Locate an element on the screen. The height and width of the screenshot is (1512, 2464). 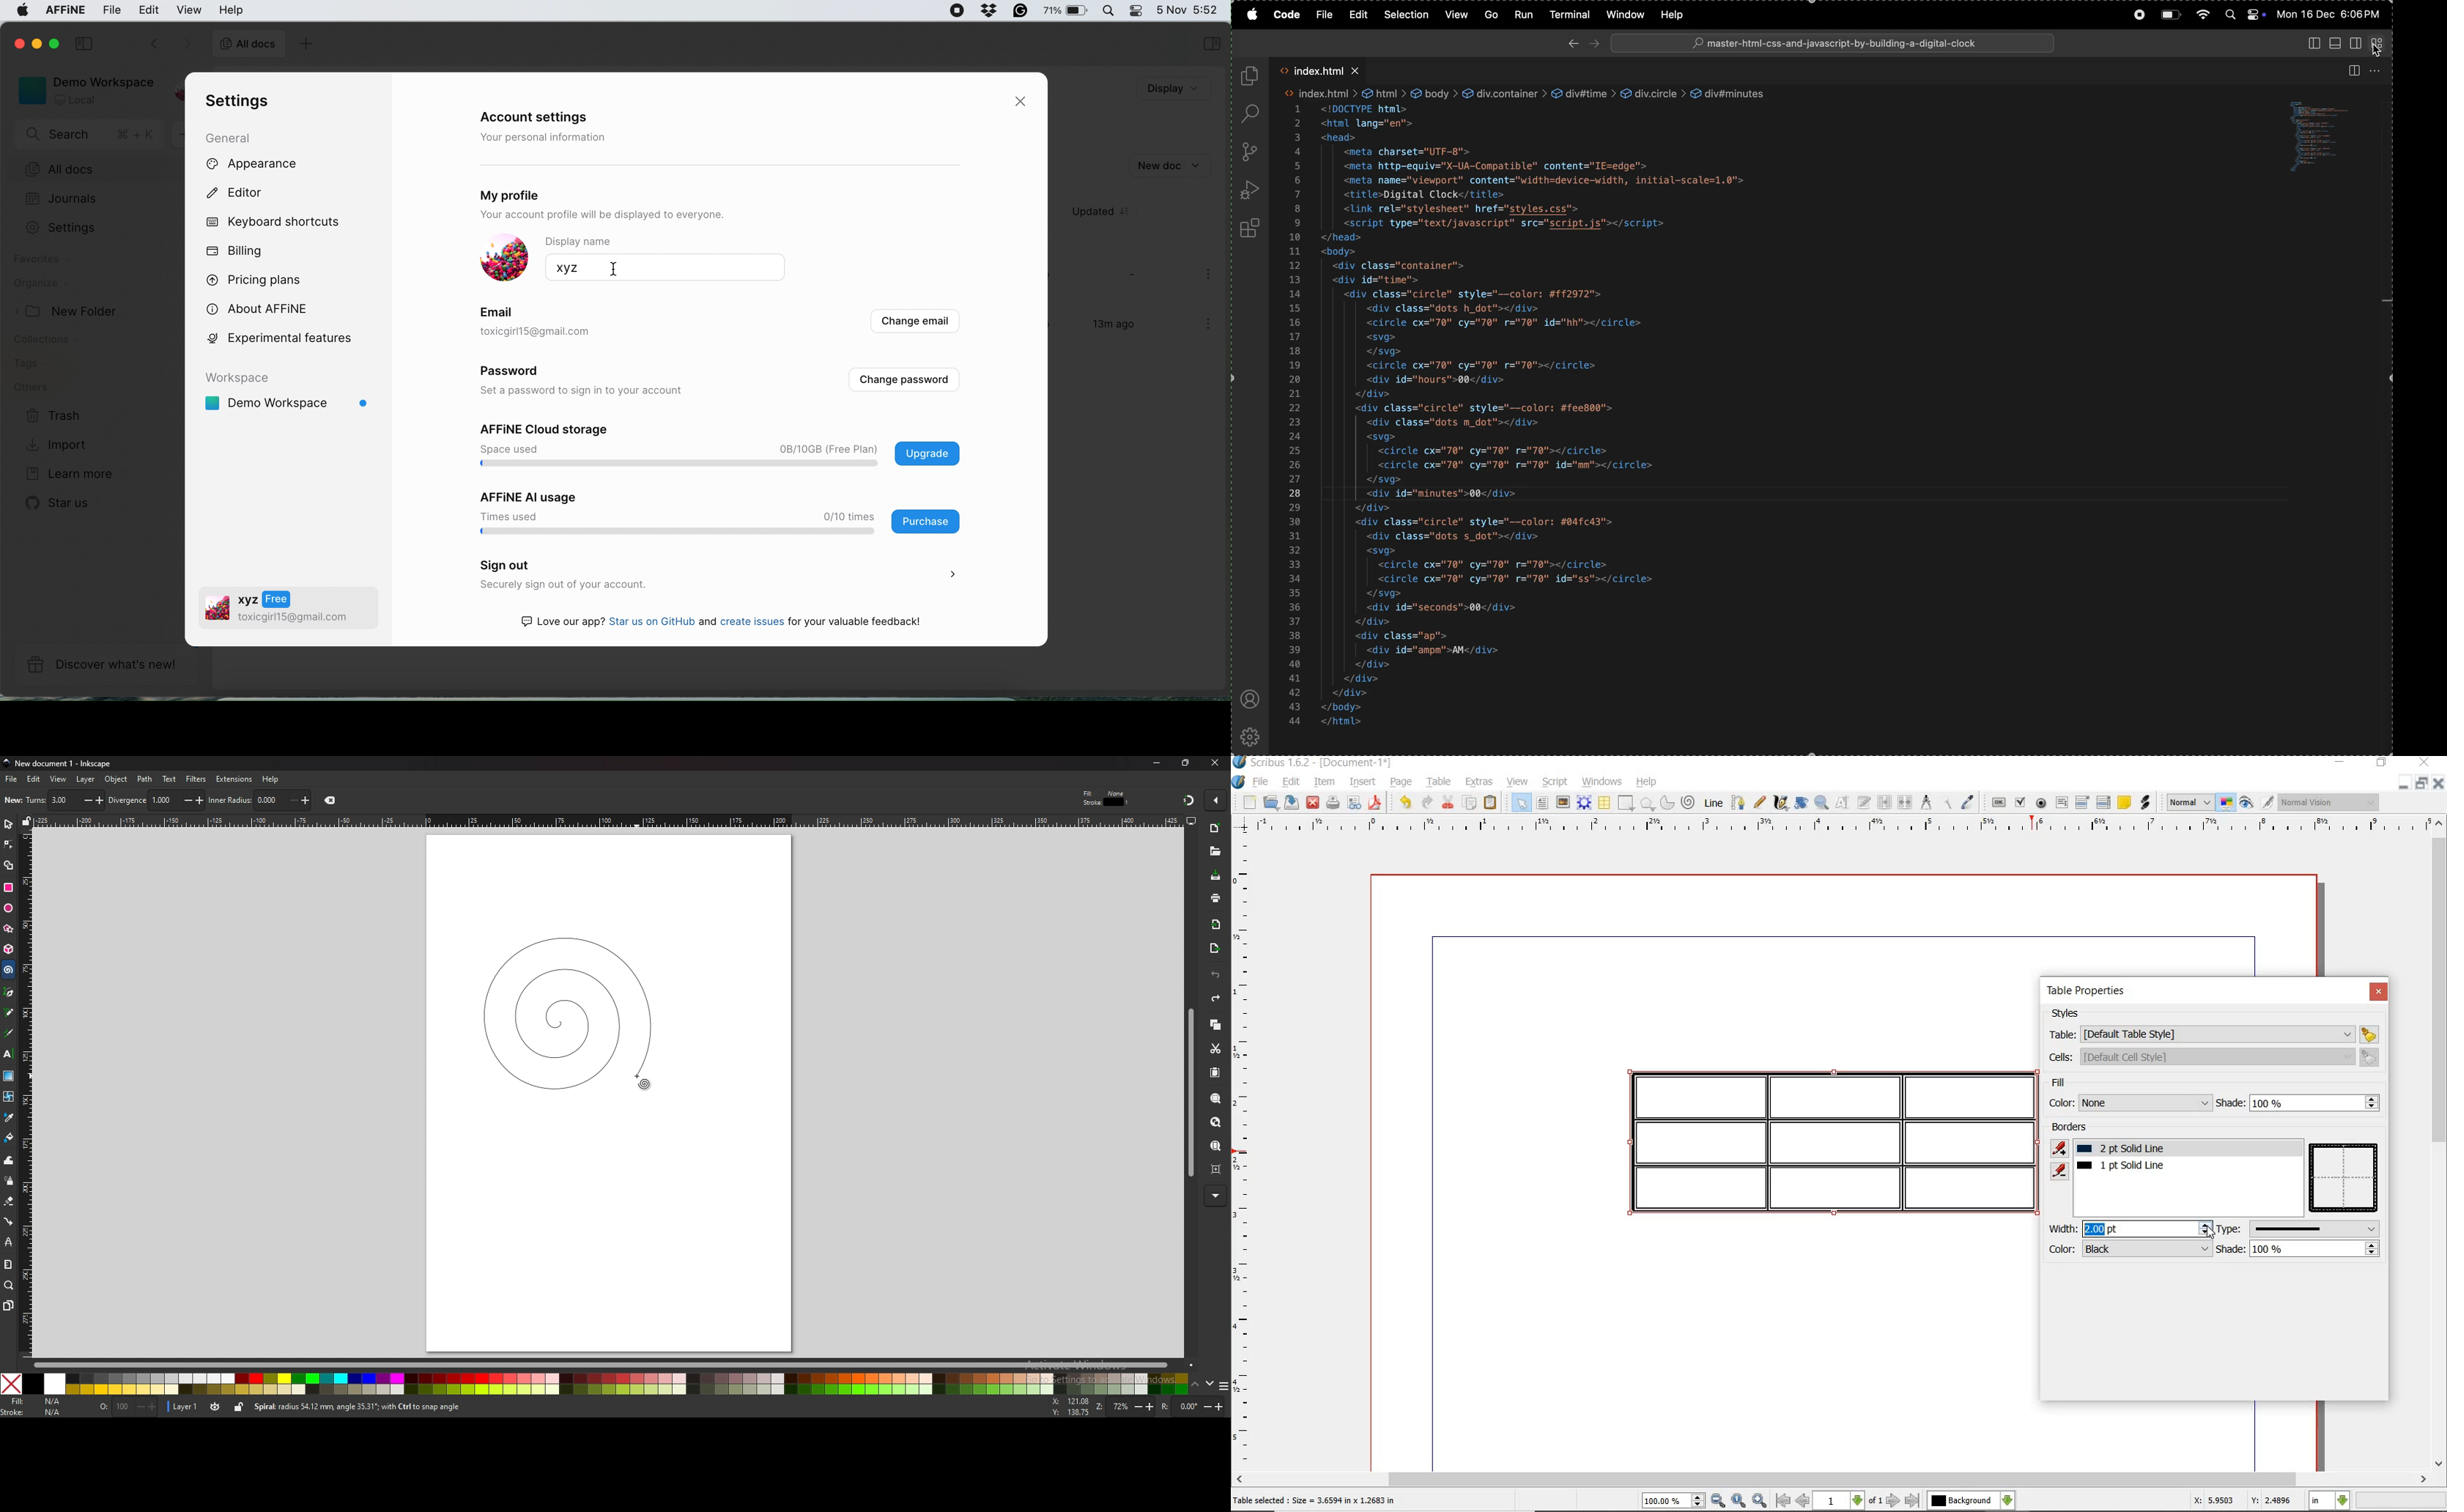
pages is located at coordinates (9, 1305).